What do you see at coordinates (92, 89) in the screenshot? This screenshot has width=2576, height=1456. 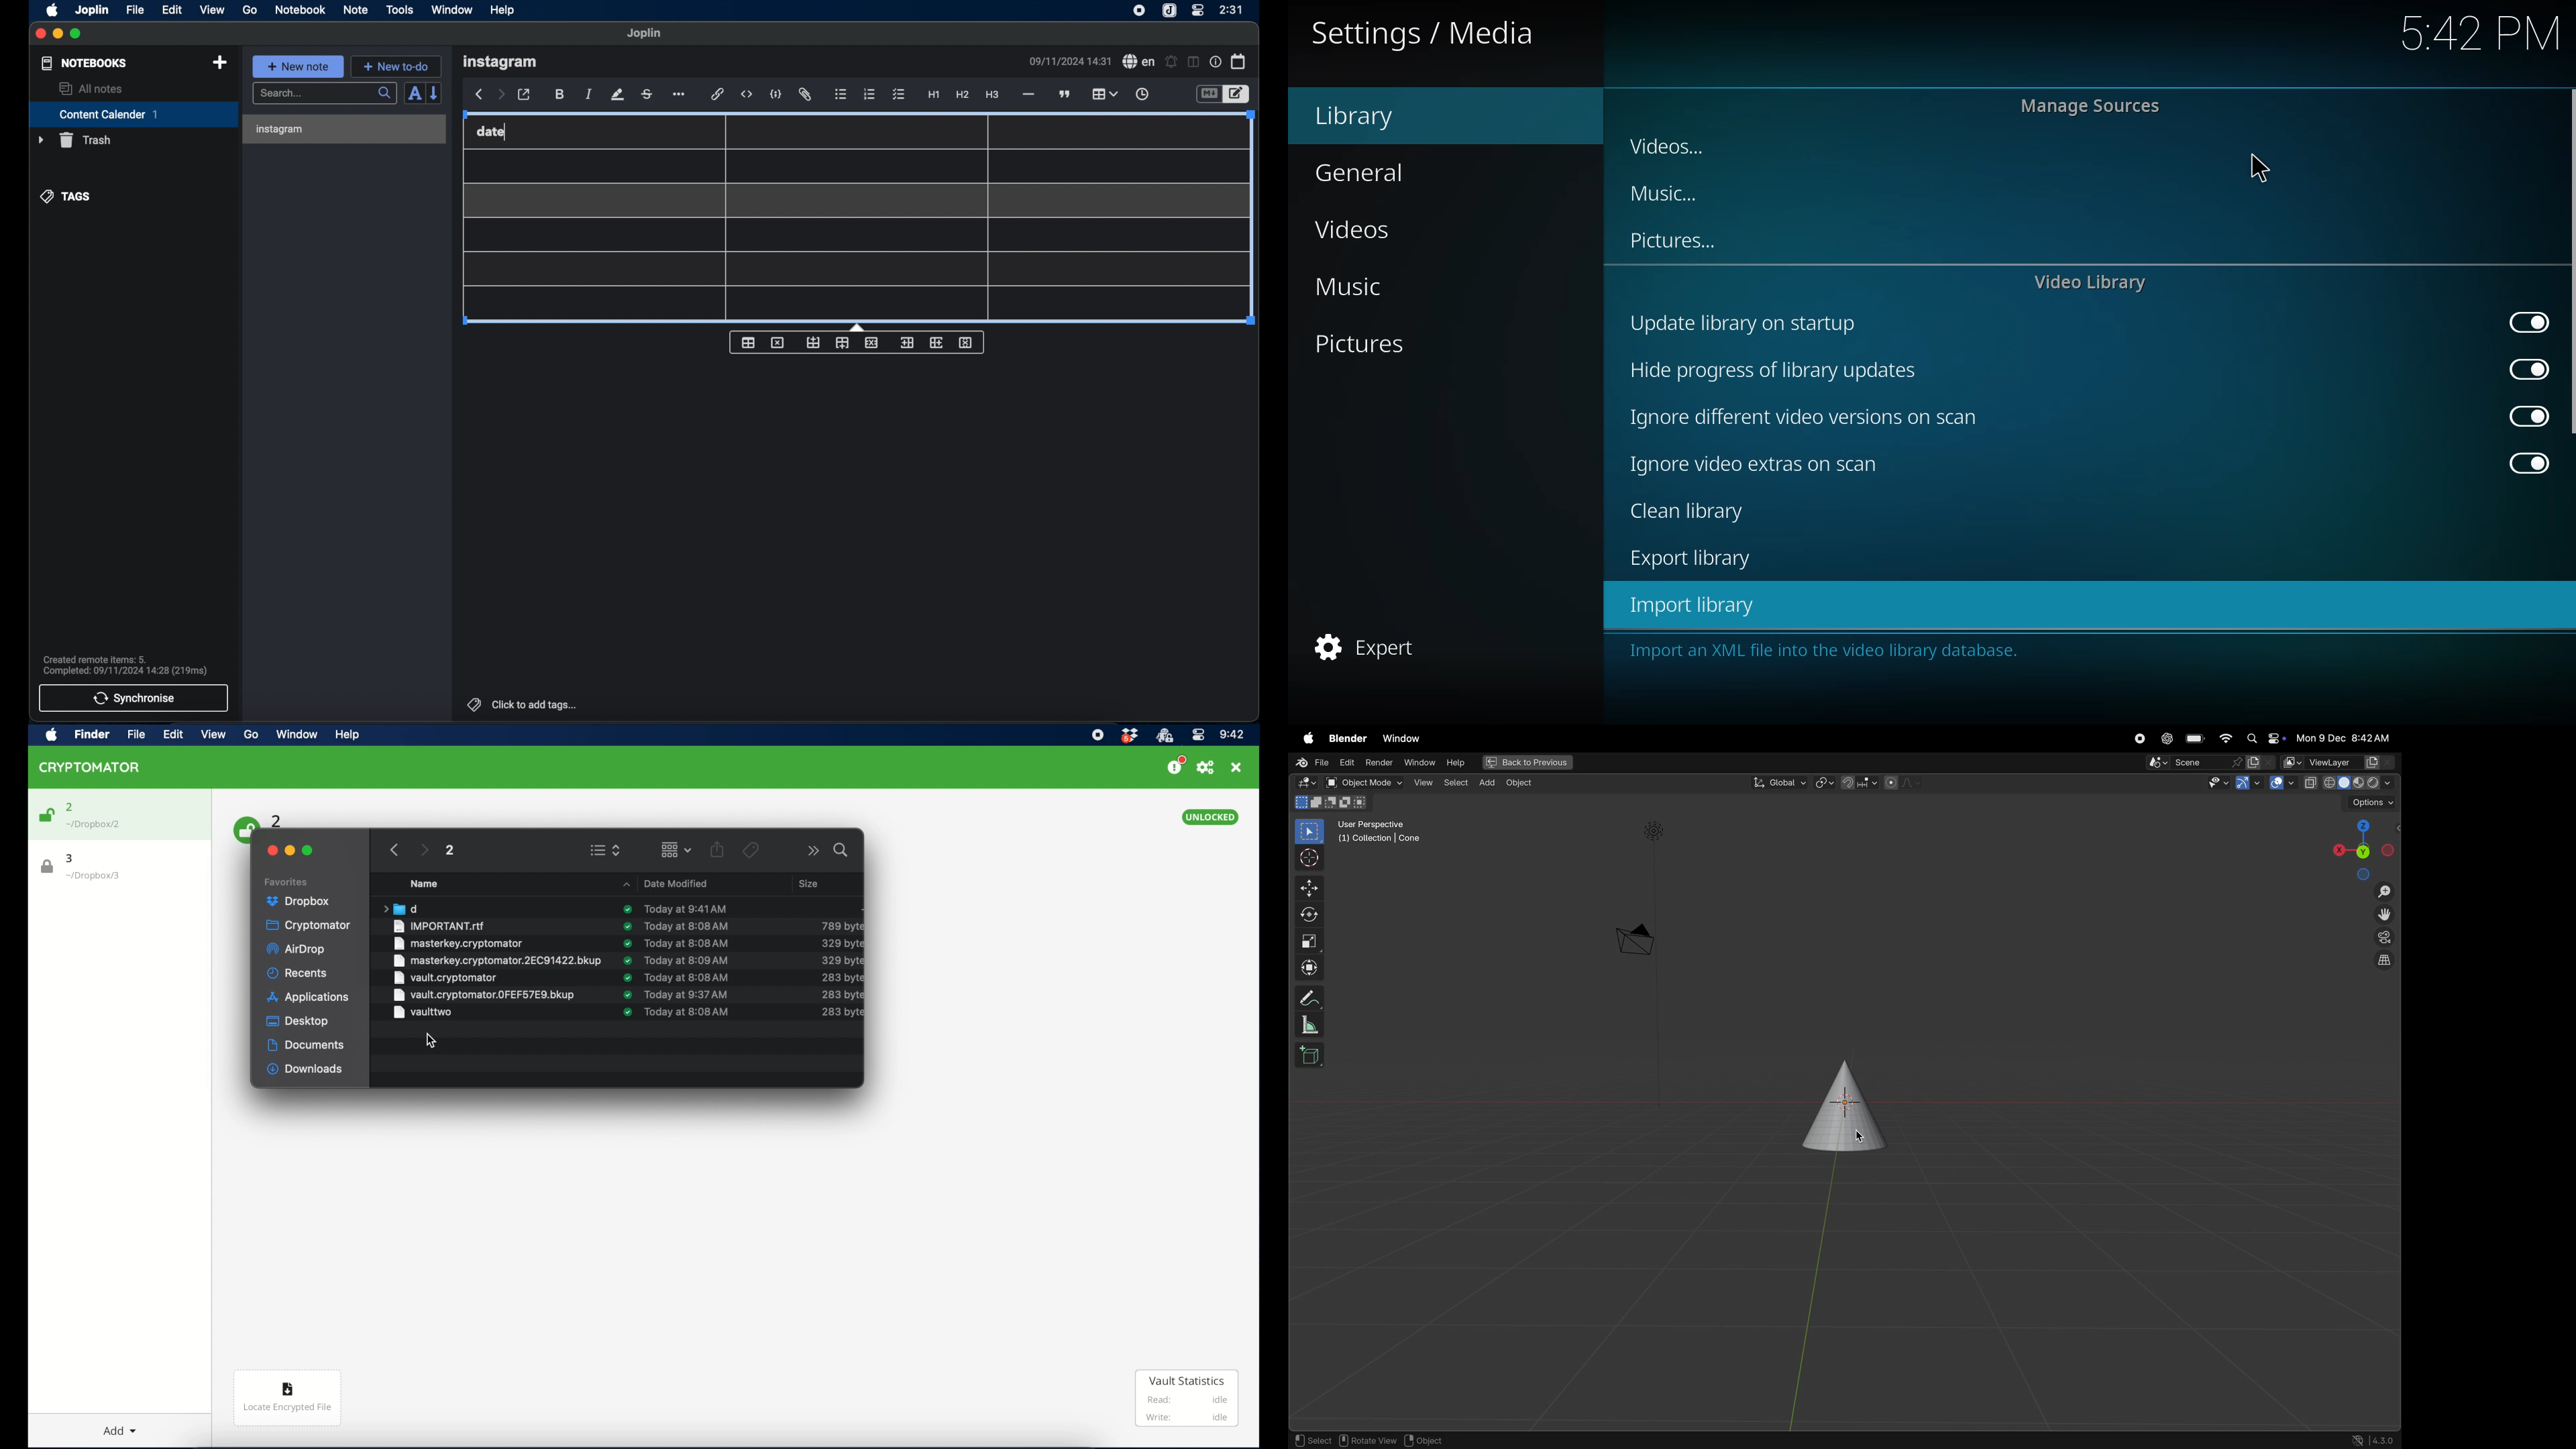 I see `allnotes` at bounding box center [92, 89].